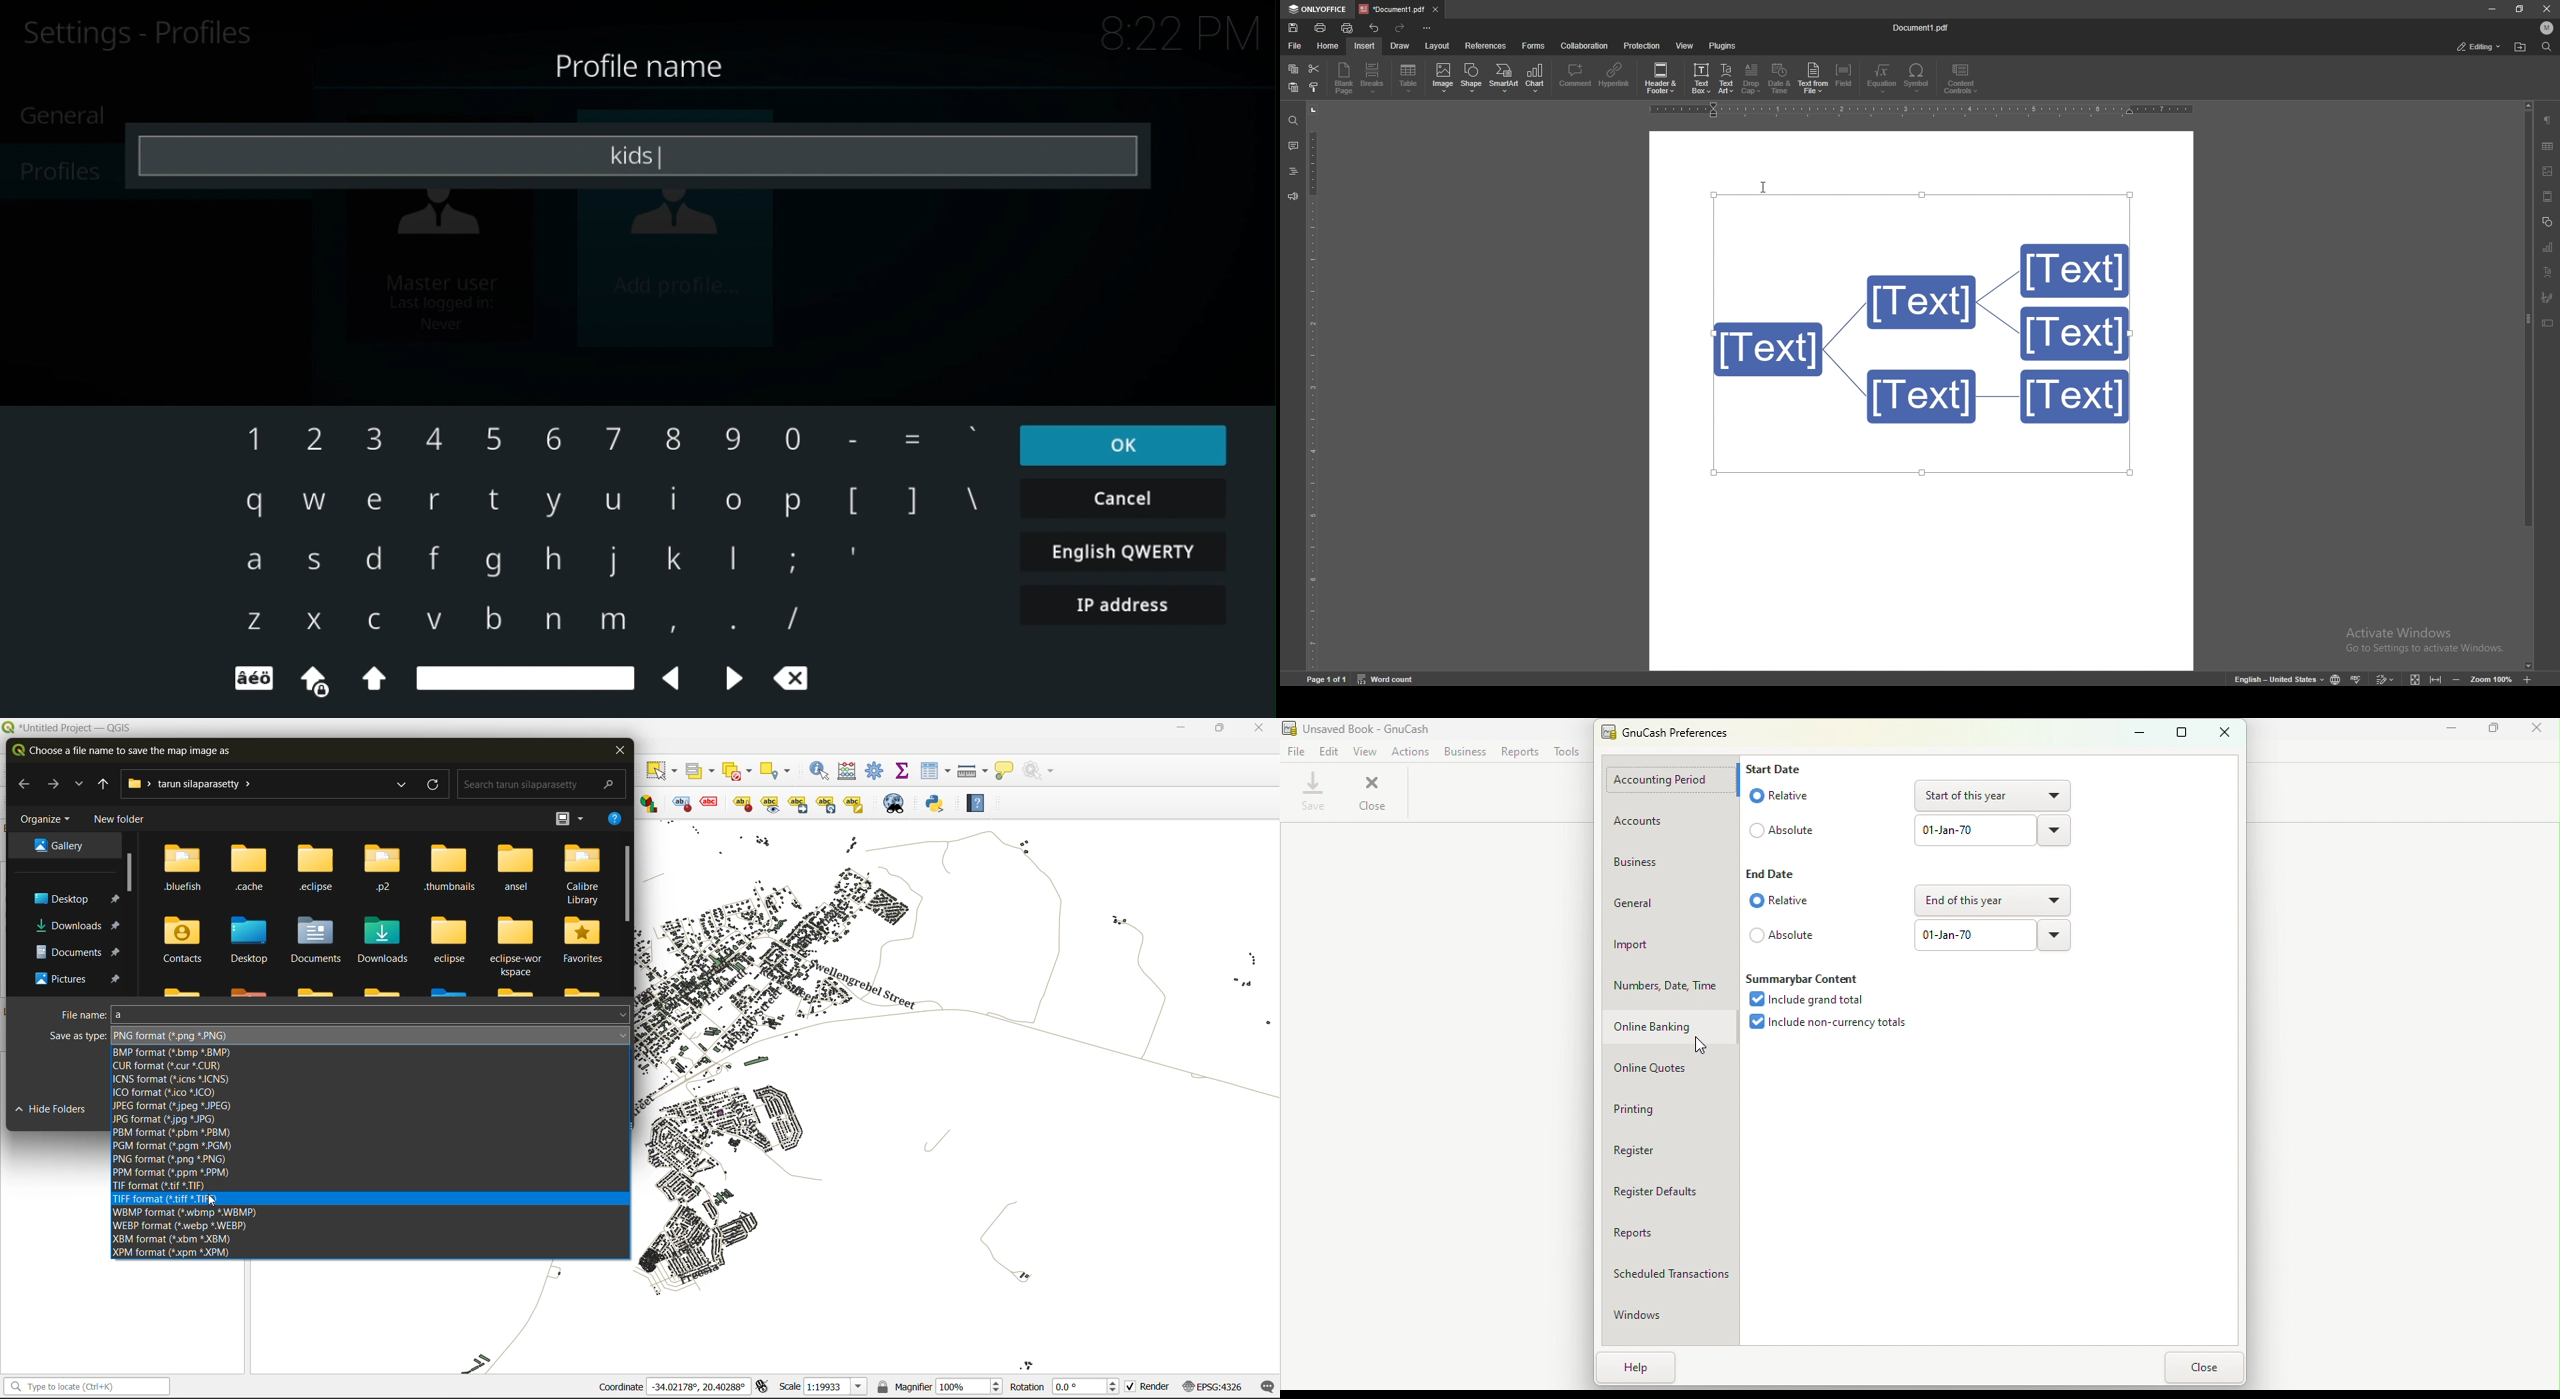 This screenshot has height=1400, width=2576. What do you see at coordinates (1666, 1068) in the screenshot?
I see `Online quotes` at bounding box center [1666, 1068].